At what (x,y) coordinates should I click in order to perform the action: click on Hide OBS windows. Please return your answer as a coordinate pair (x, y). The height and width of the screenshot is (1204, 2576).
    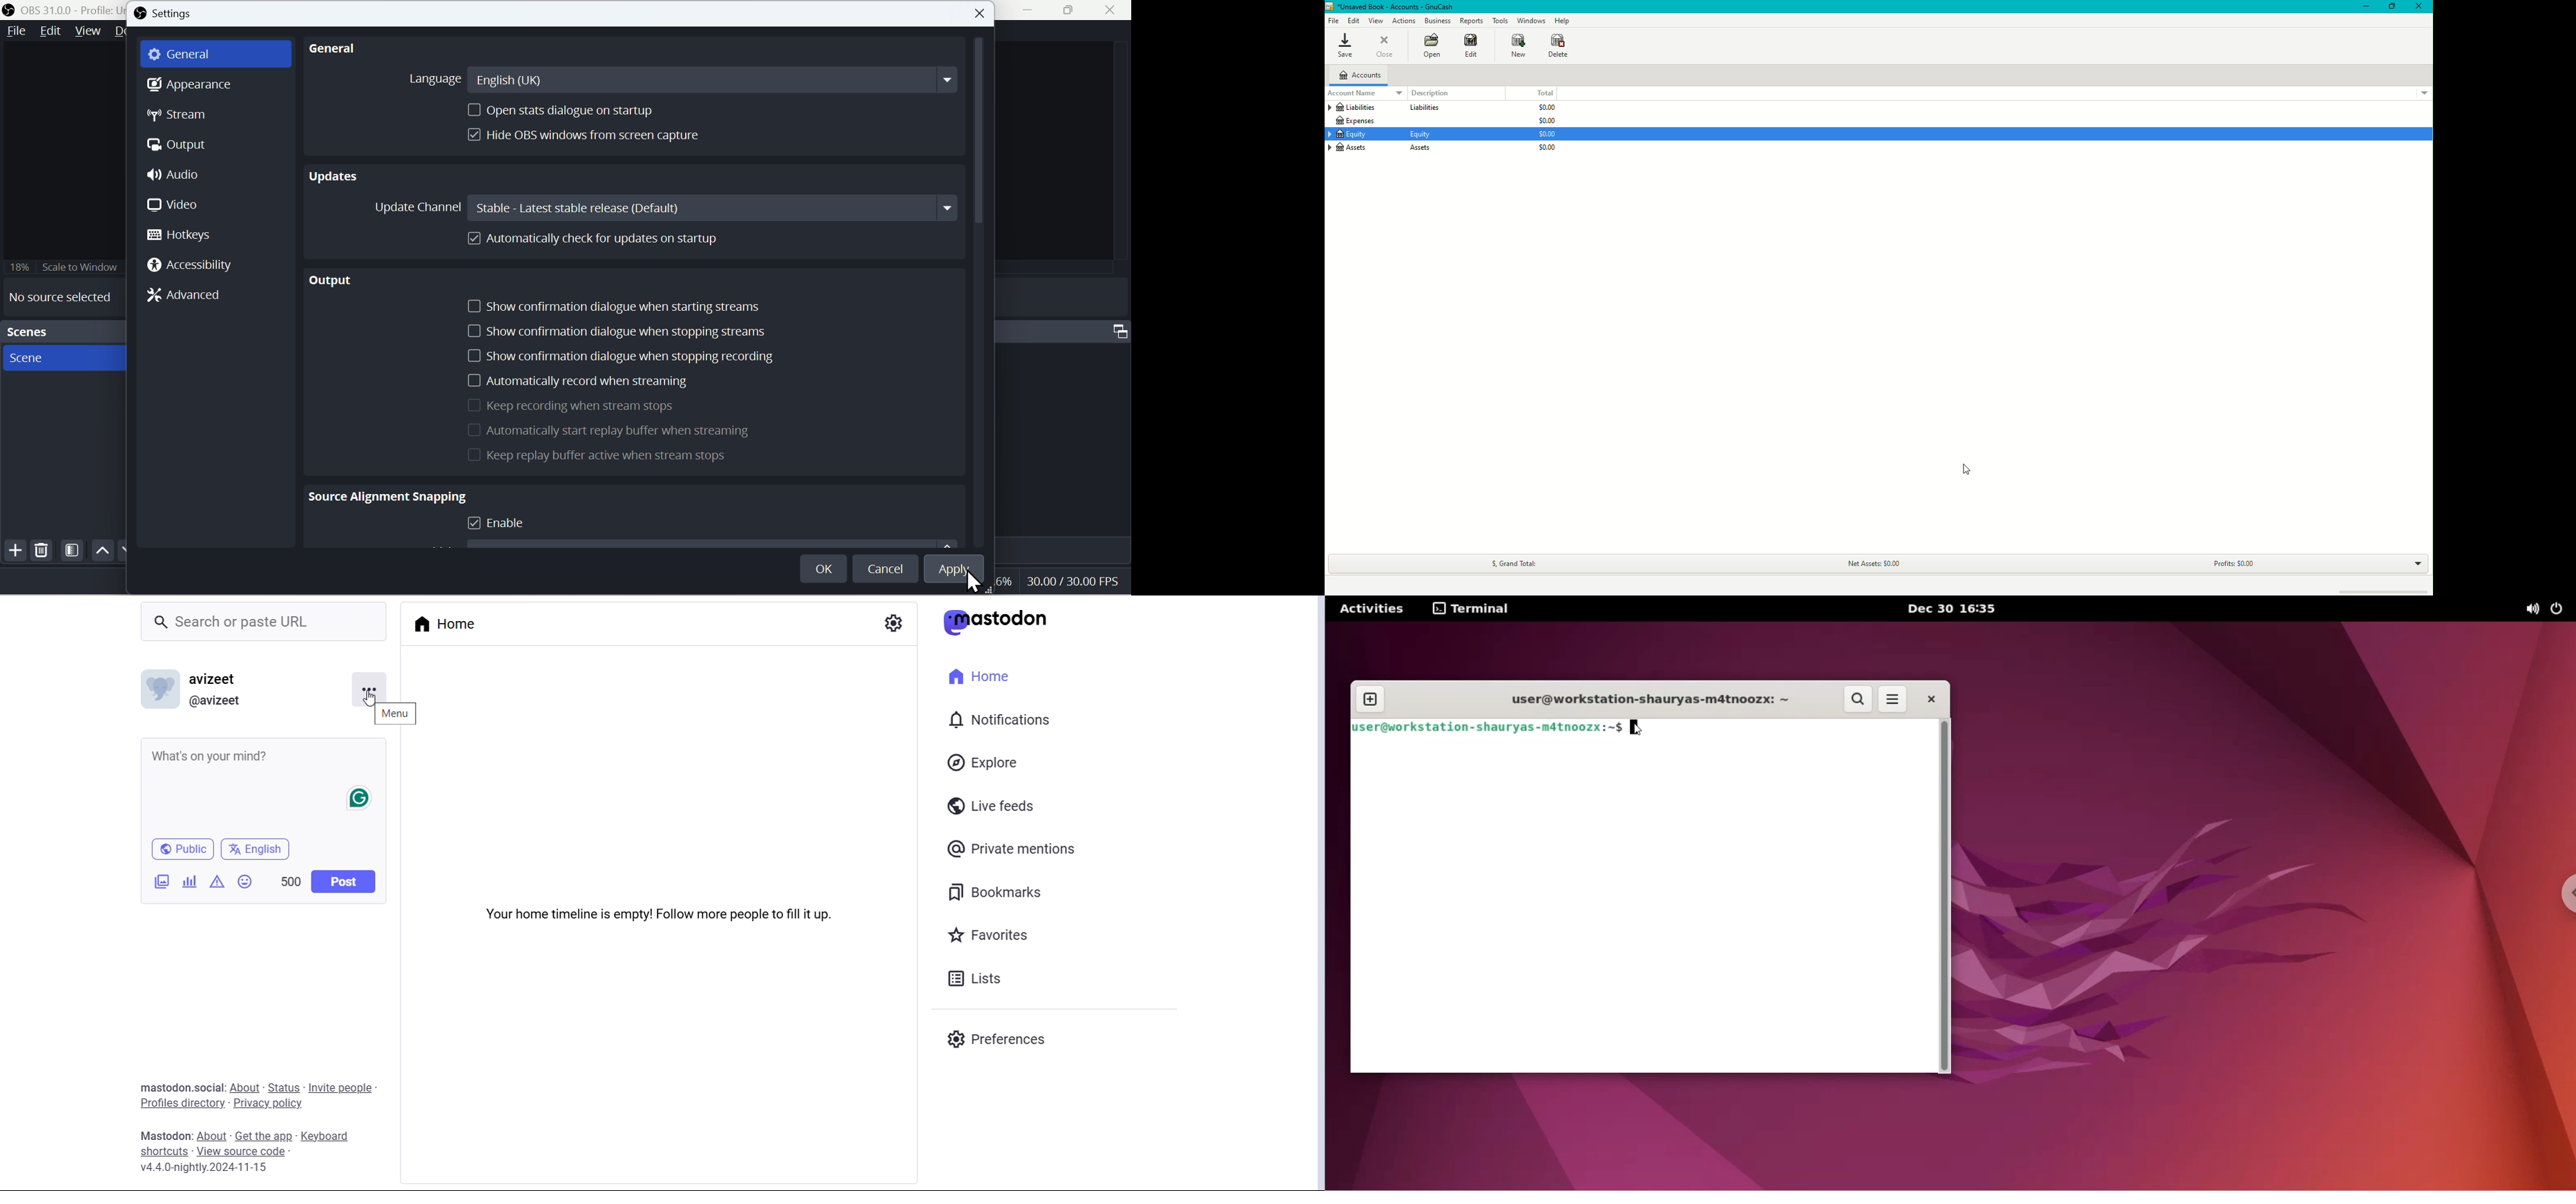
    Looking at the image, I should click on (588, 135).